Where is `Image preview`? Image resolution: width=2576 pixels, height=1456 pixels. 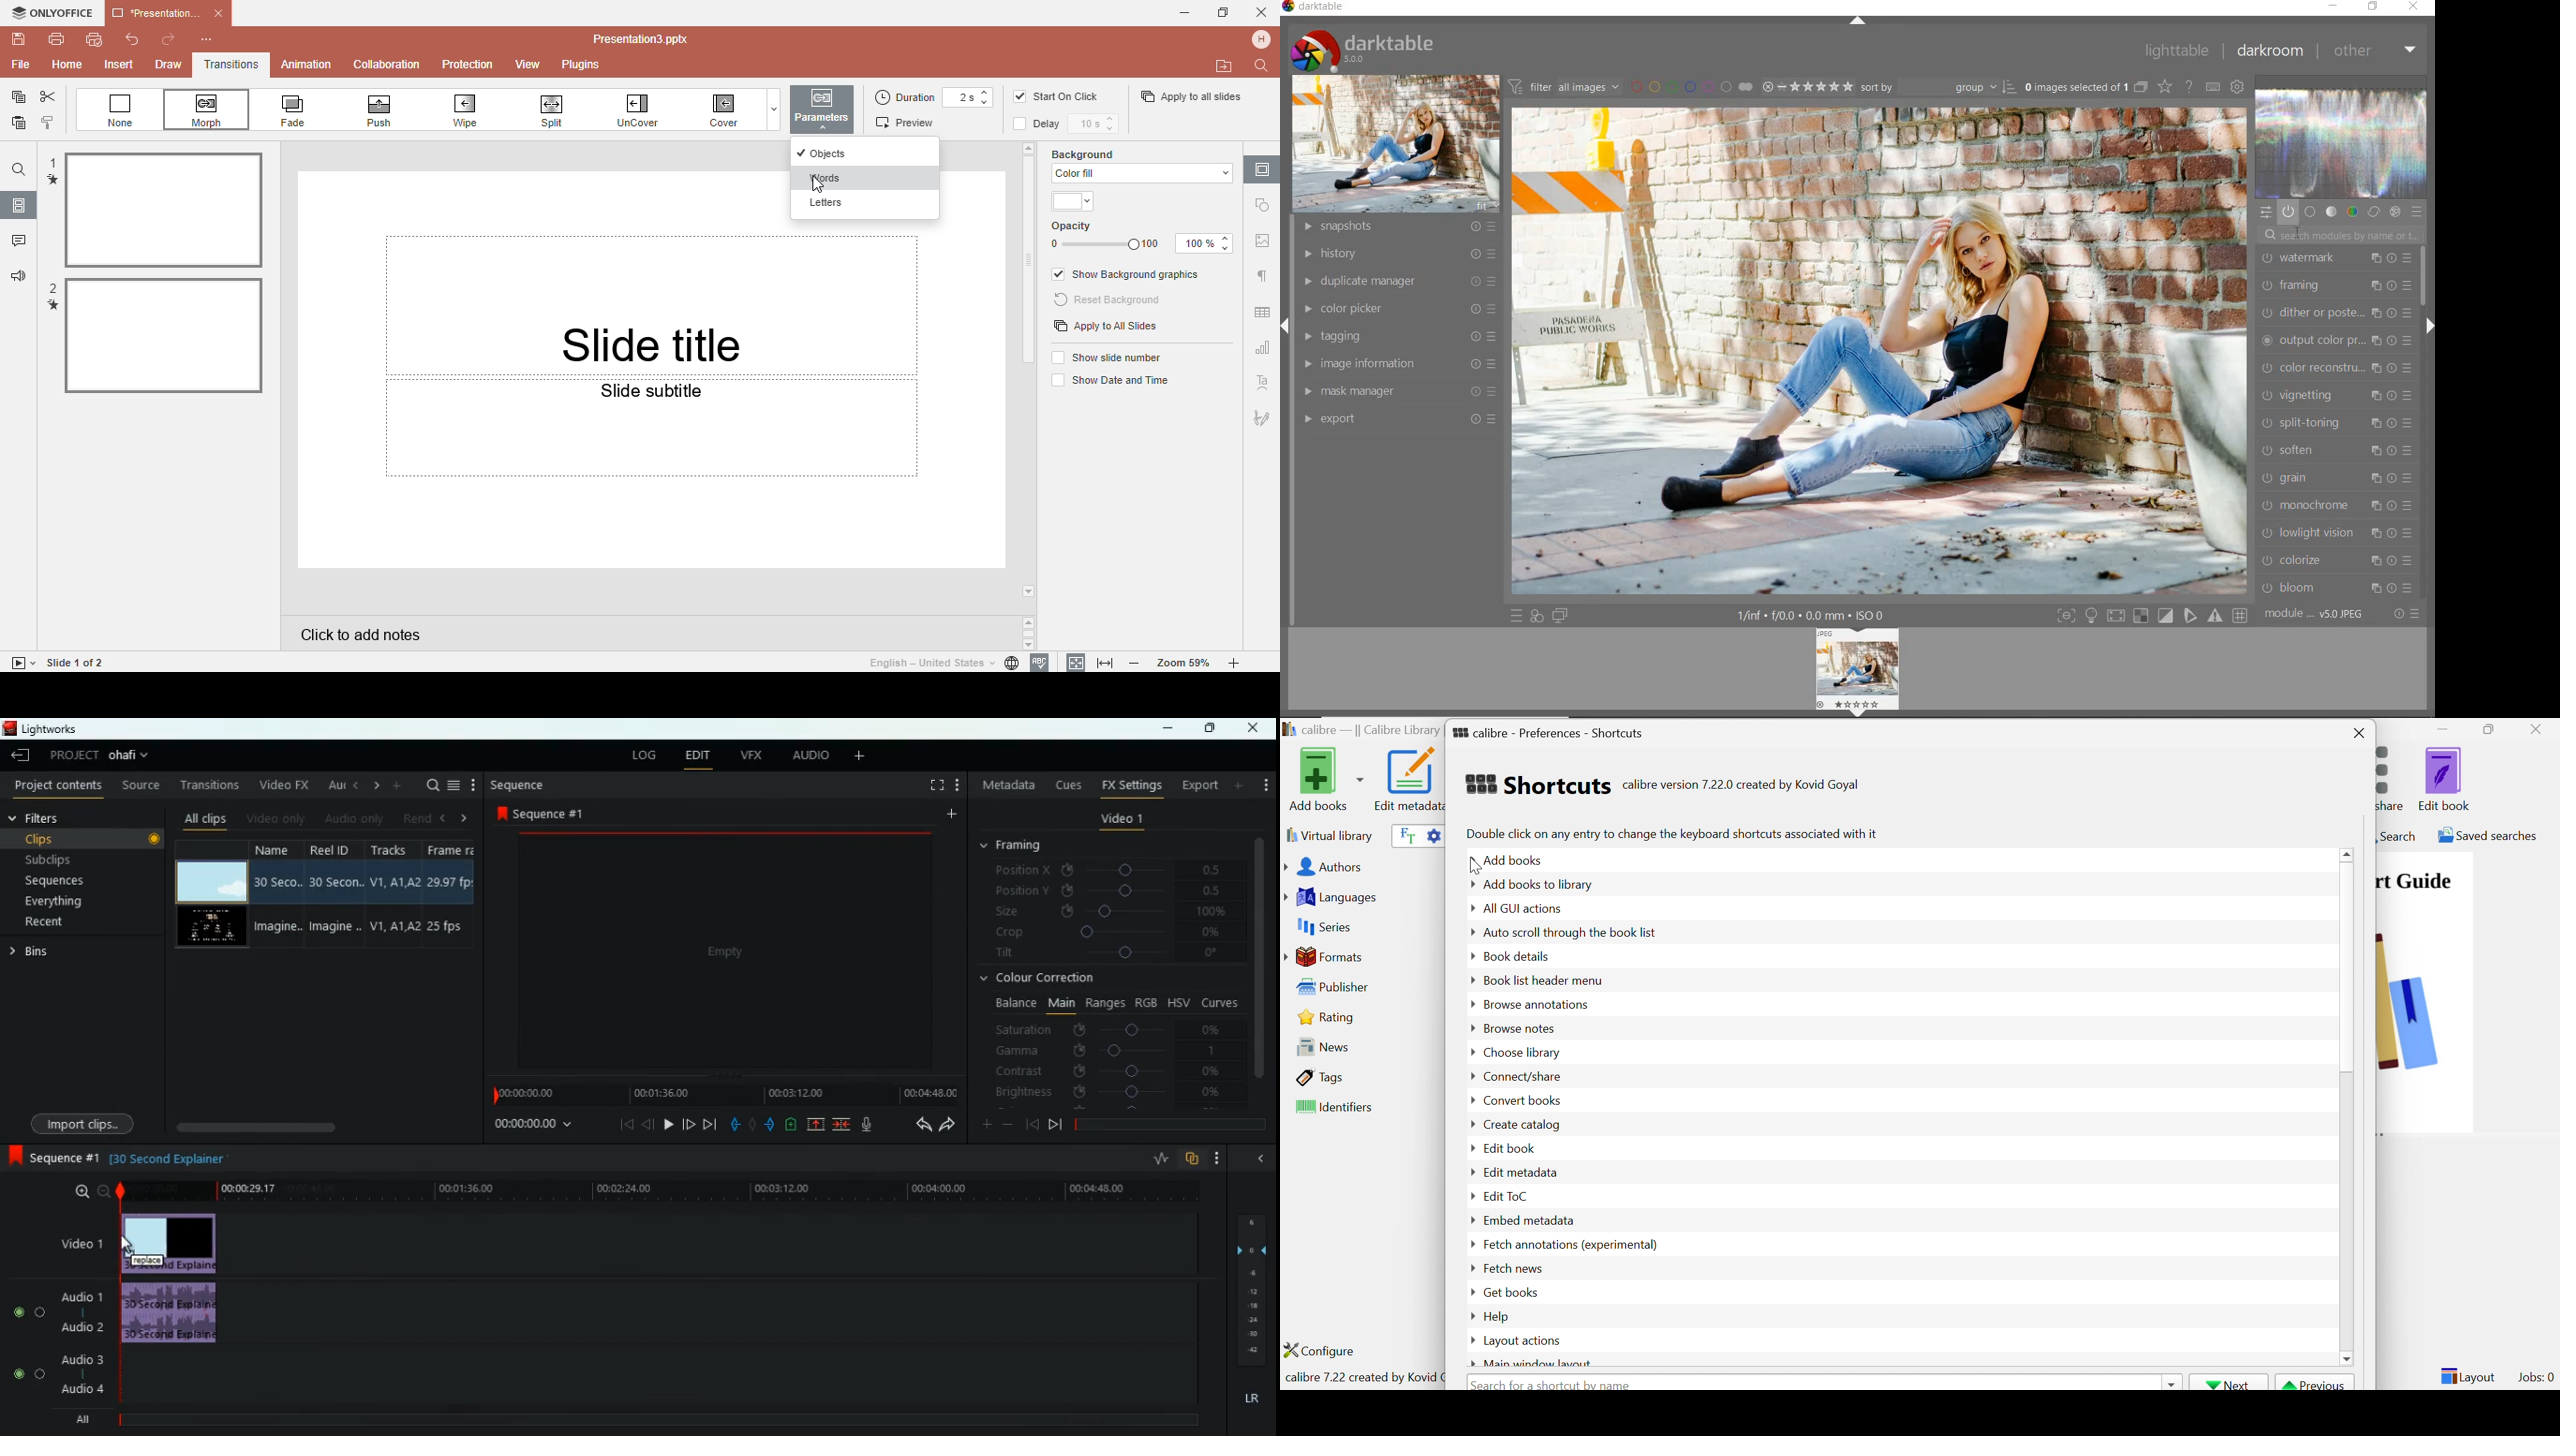
Image preview is located at coordinates (1856, 673).